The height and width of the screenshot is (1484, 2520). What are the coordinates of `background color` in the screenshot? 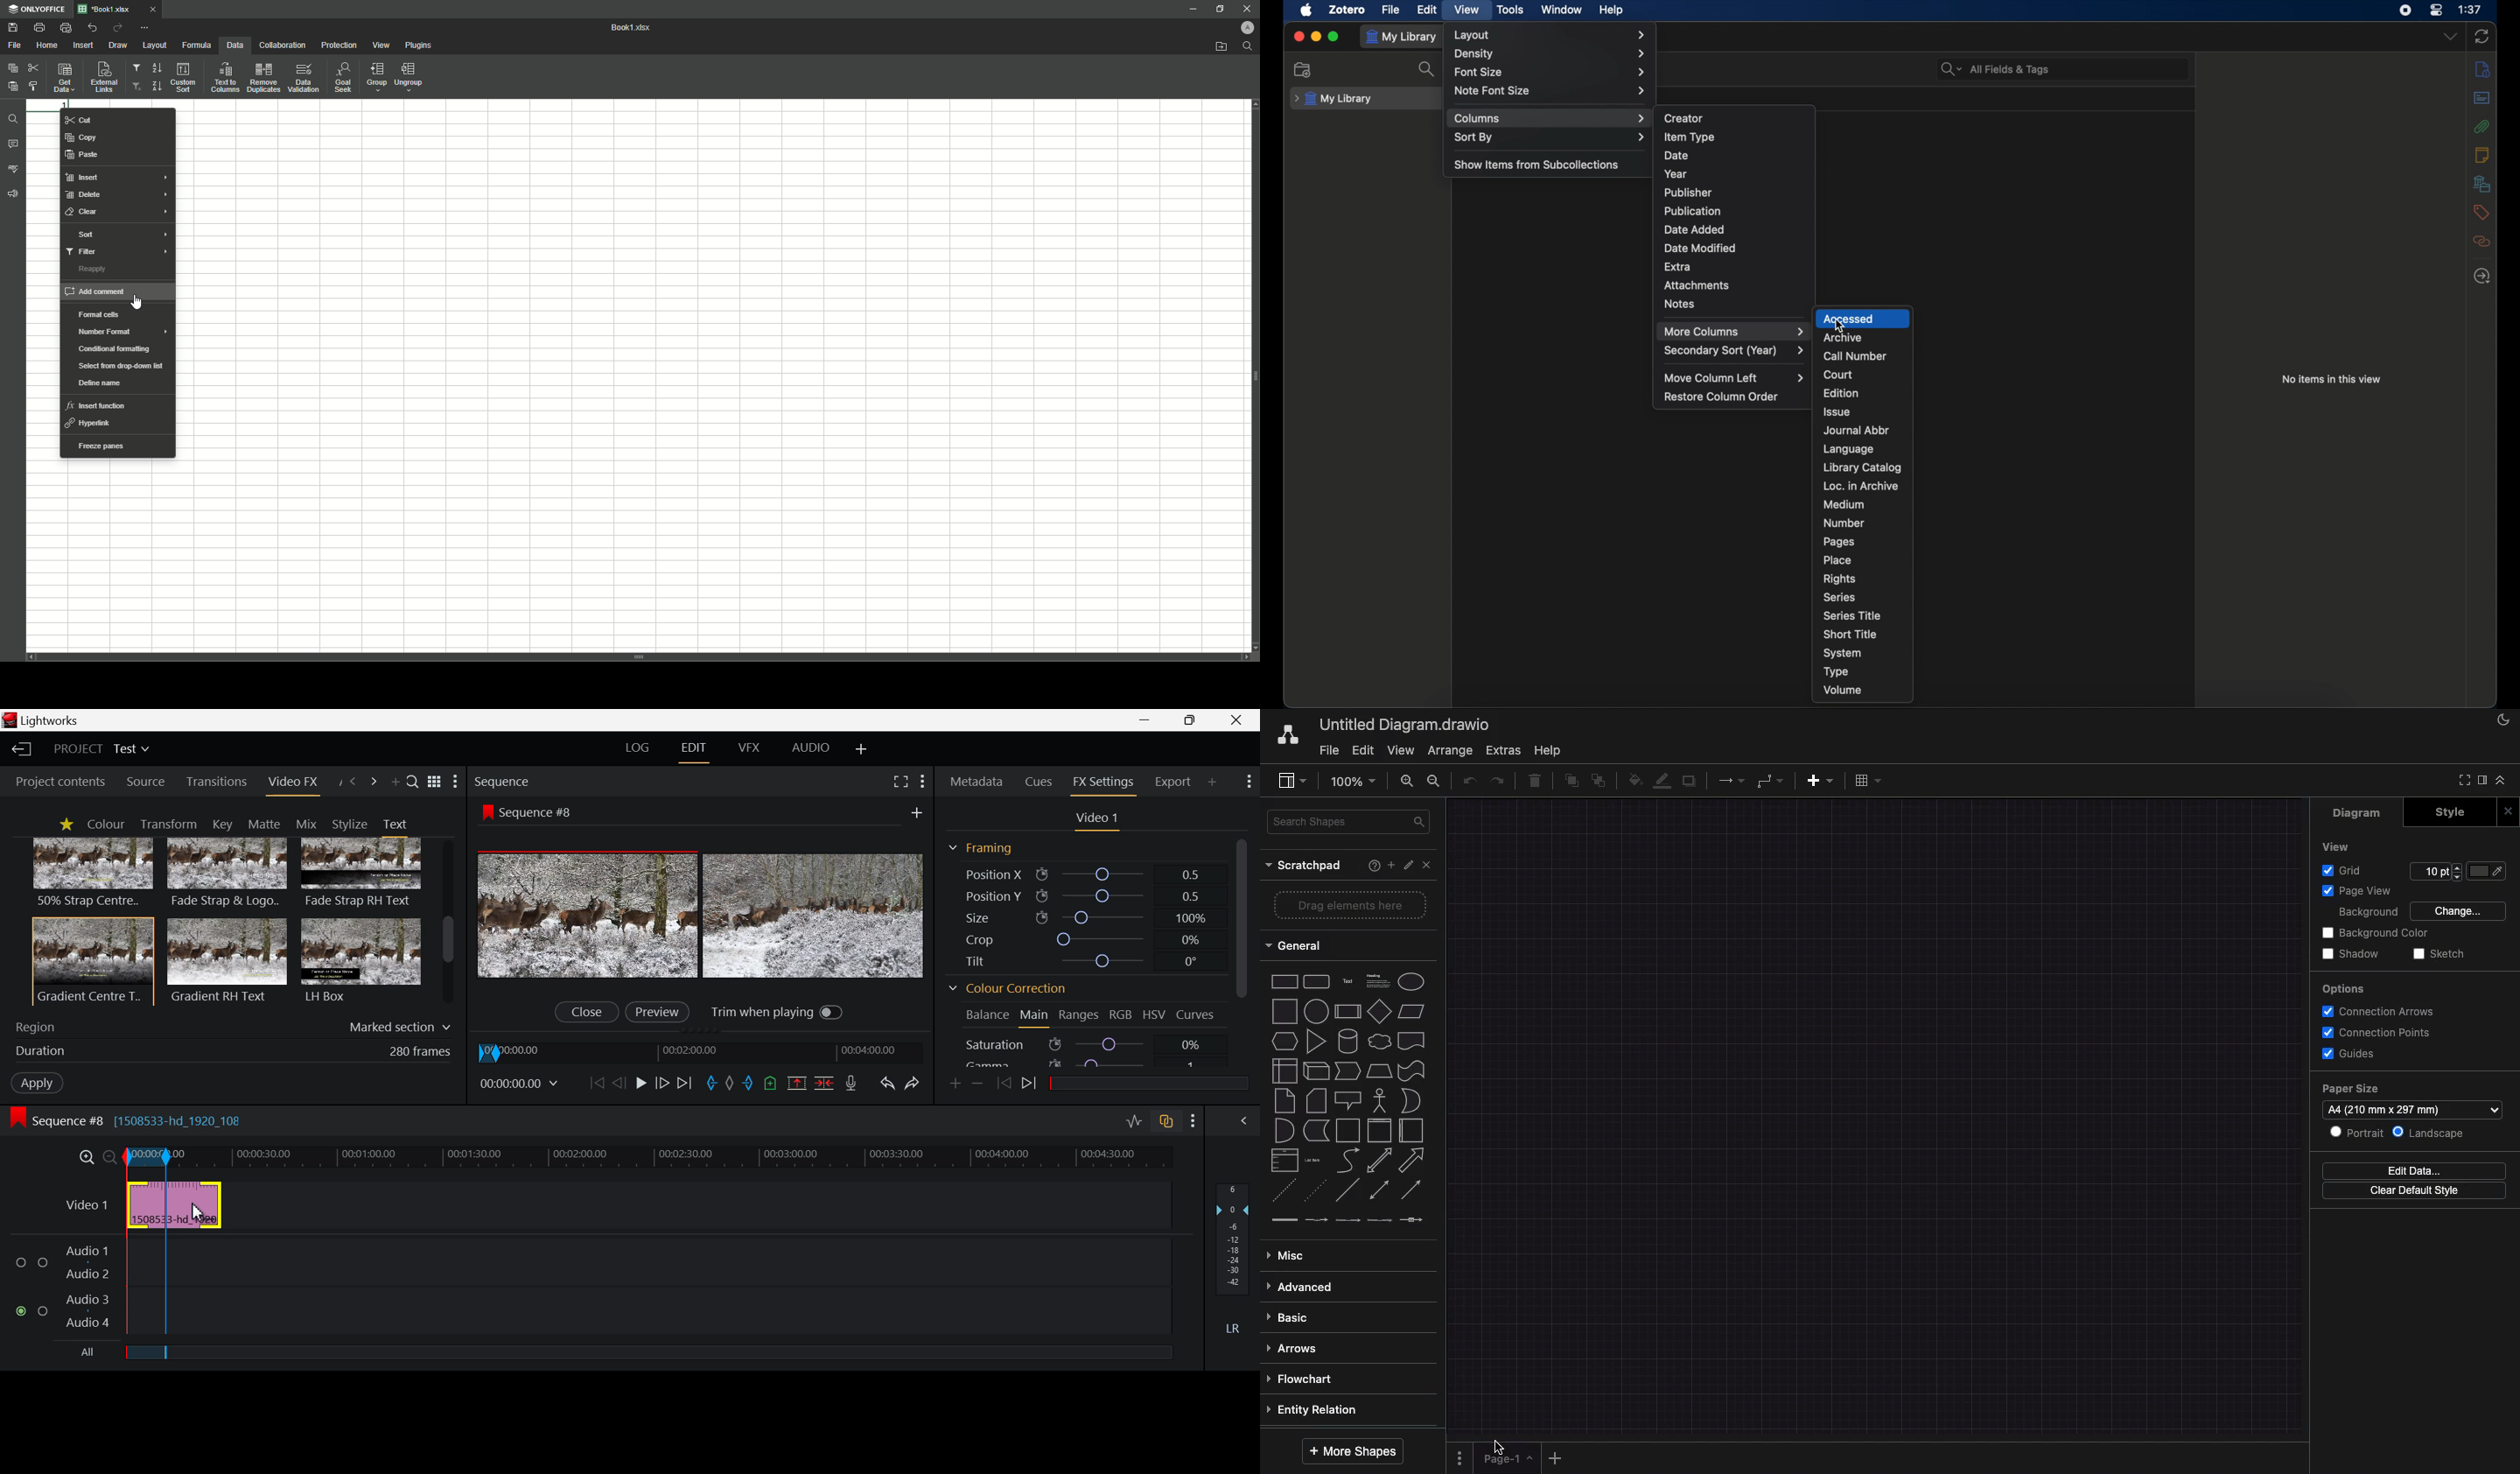 It's located at (2377, 932).